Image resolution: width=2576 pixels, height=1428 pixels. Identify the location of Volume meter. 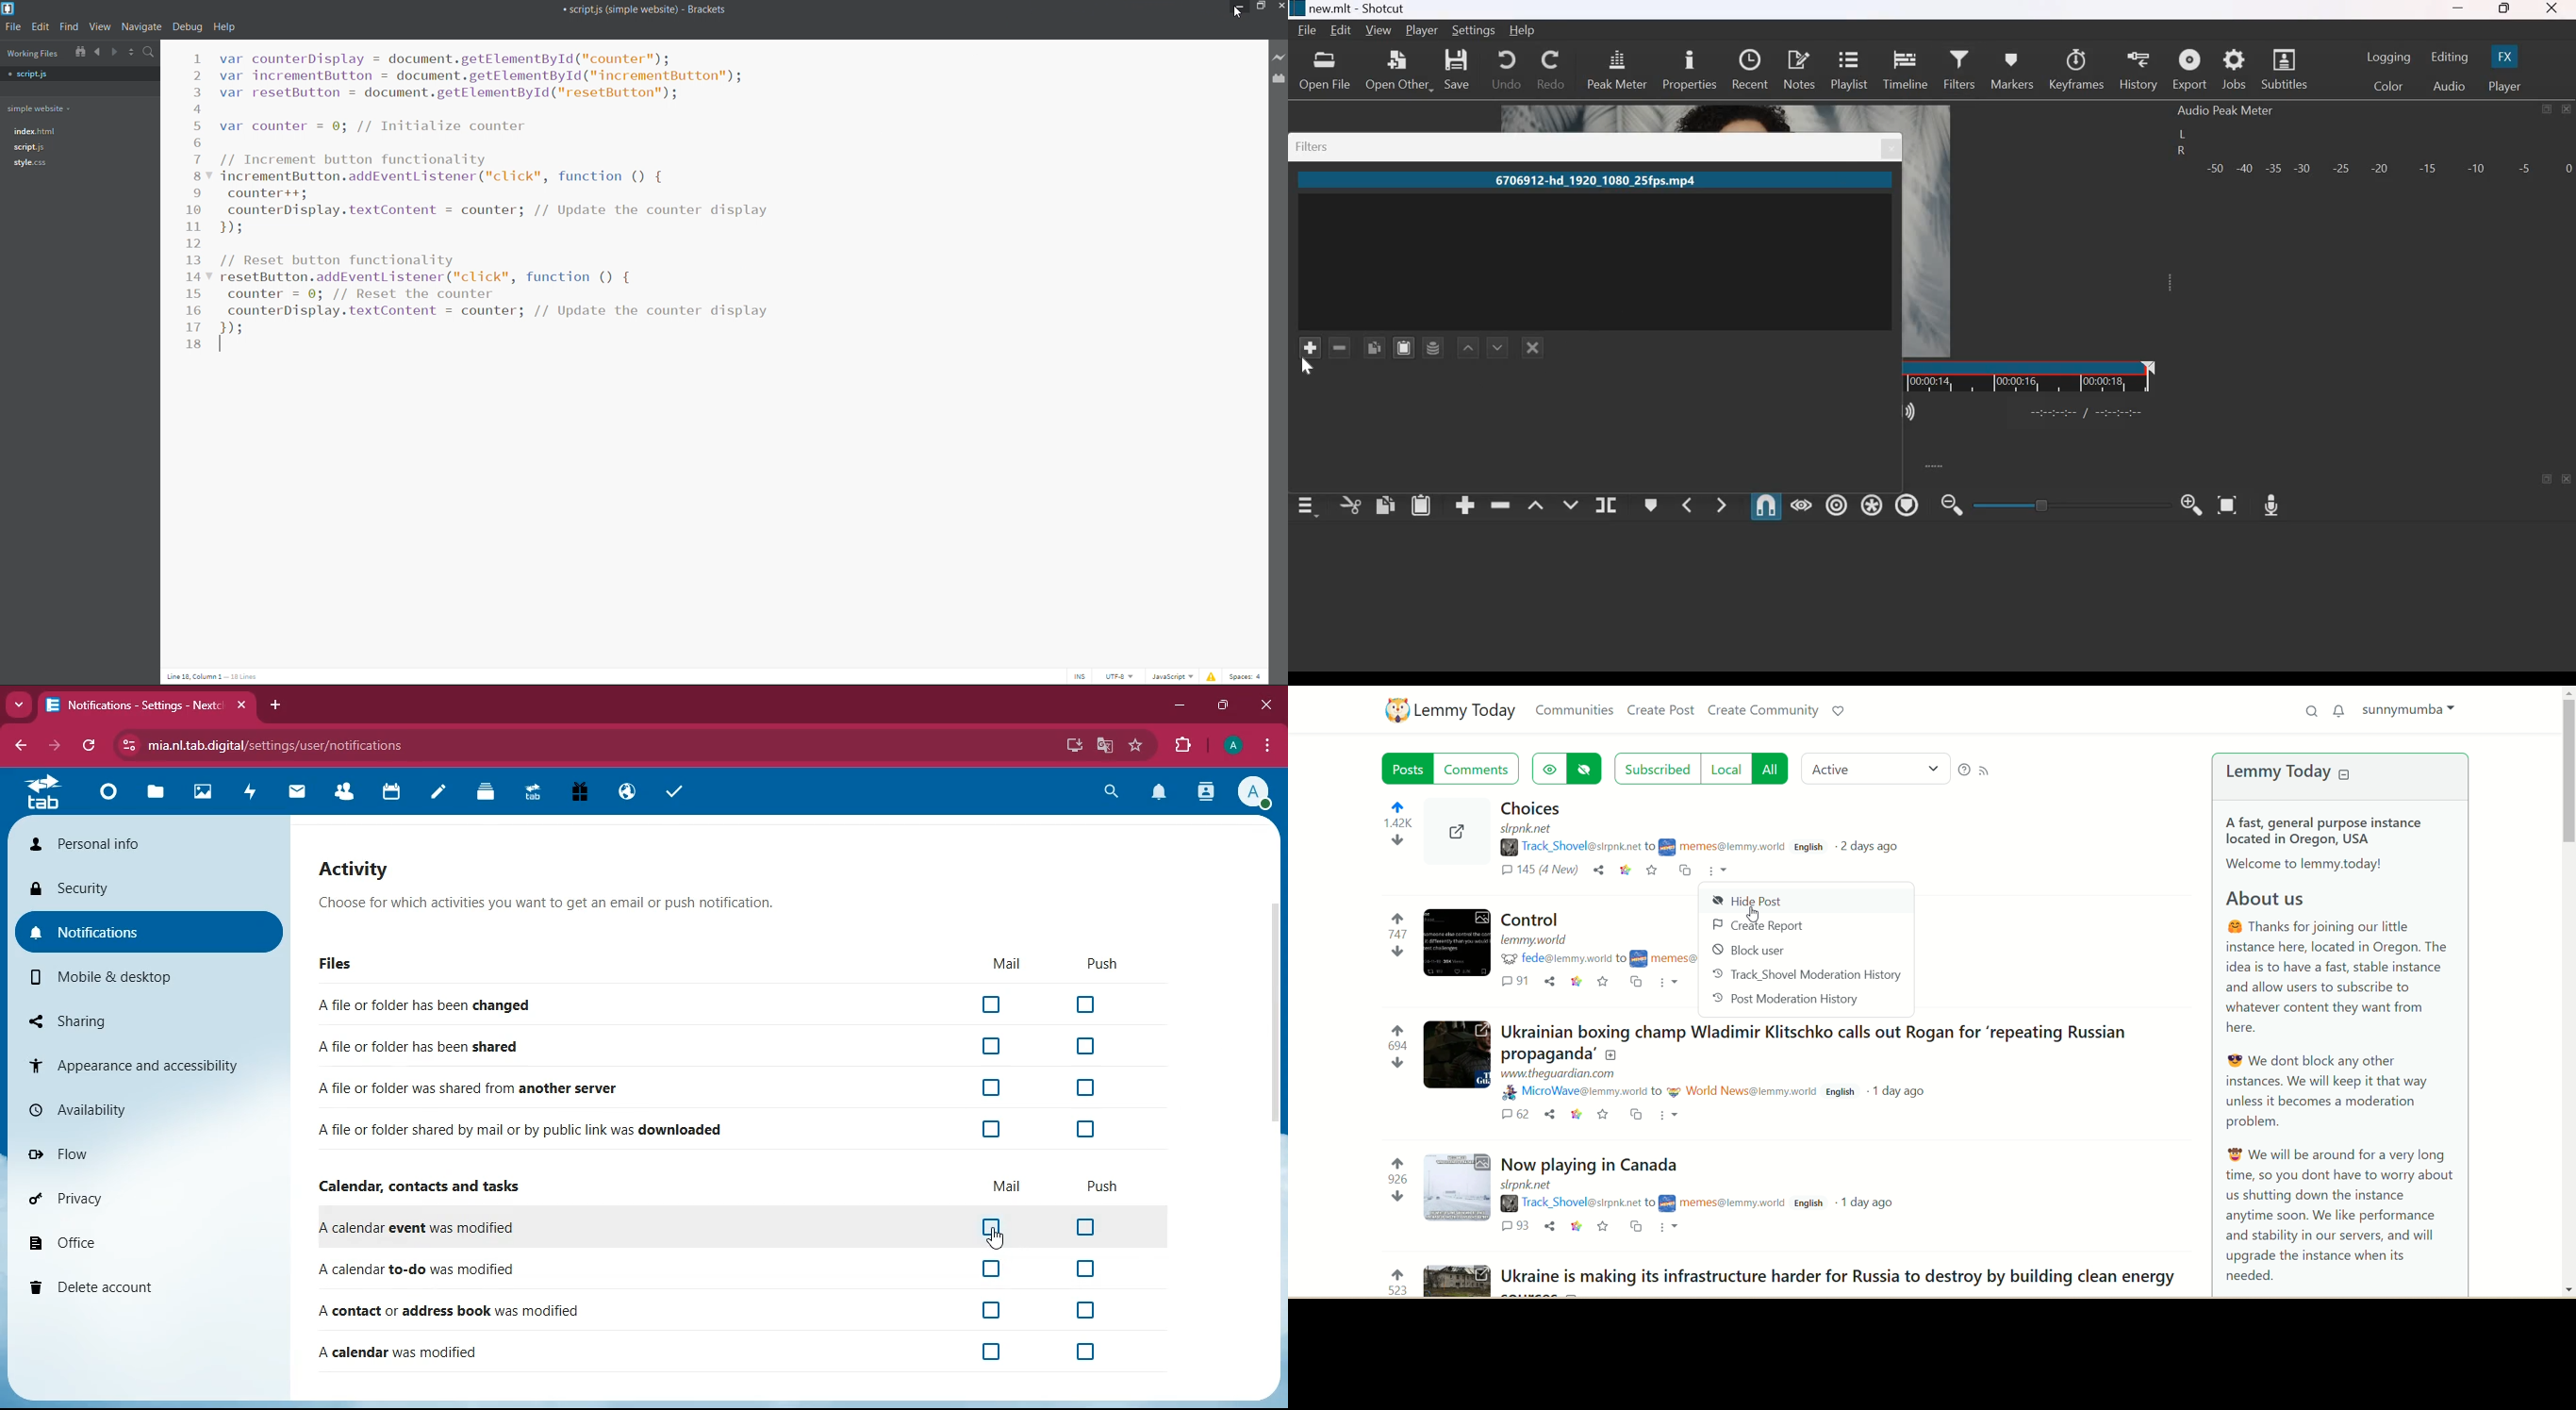
(2387, 166).